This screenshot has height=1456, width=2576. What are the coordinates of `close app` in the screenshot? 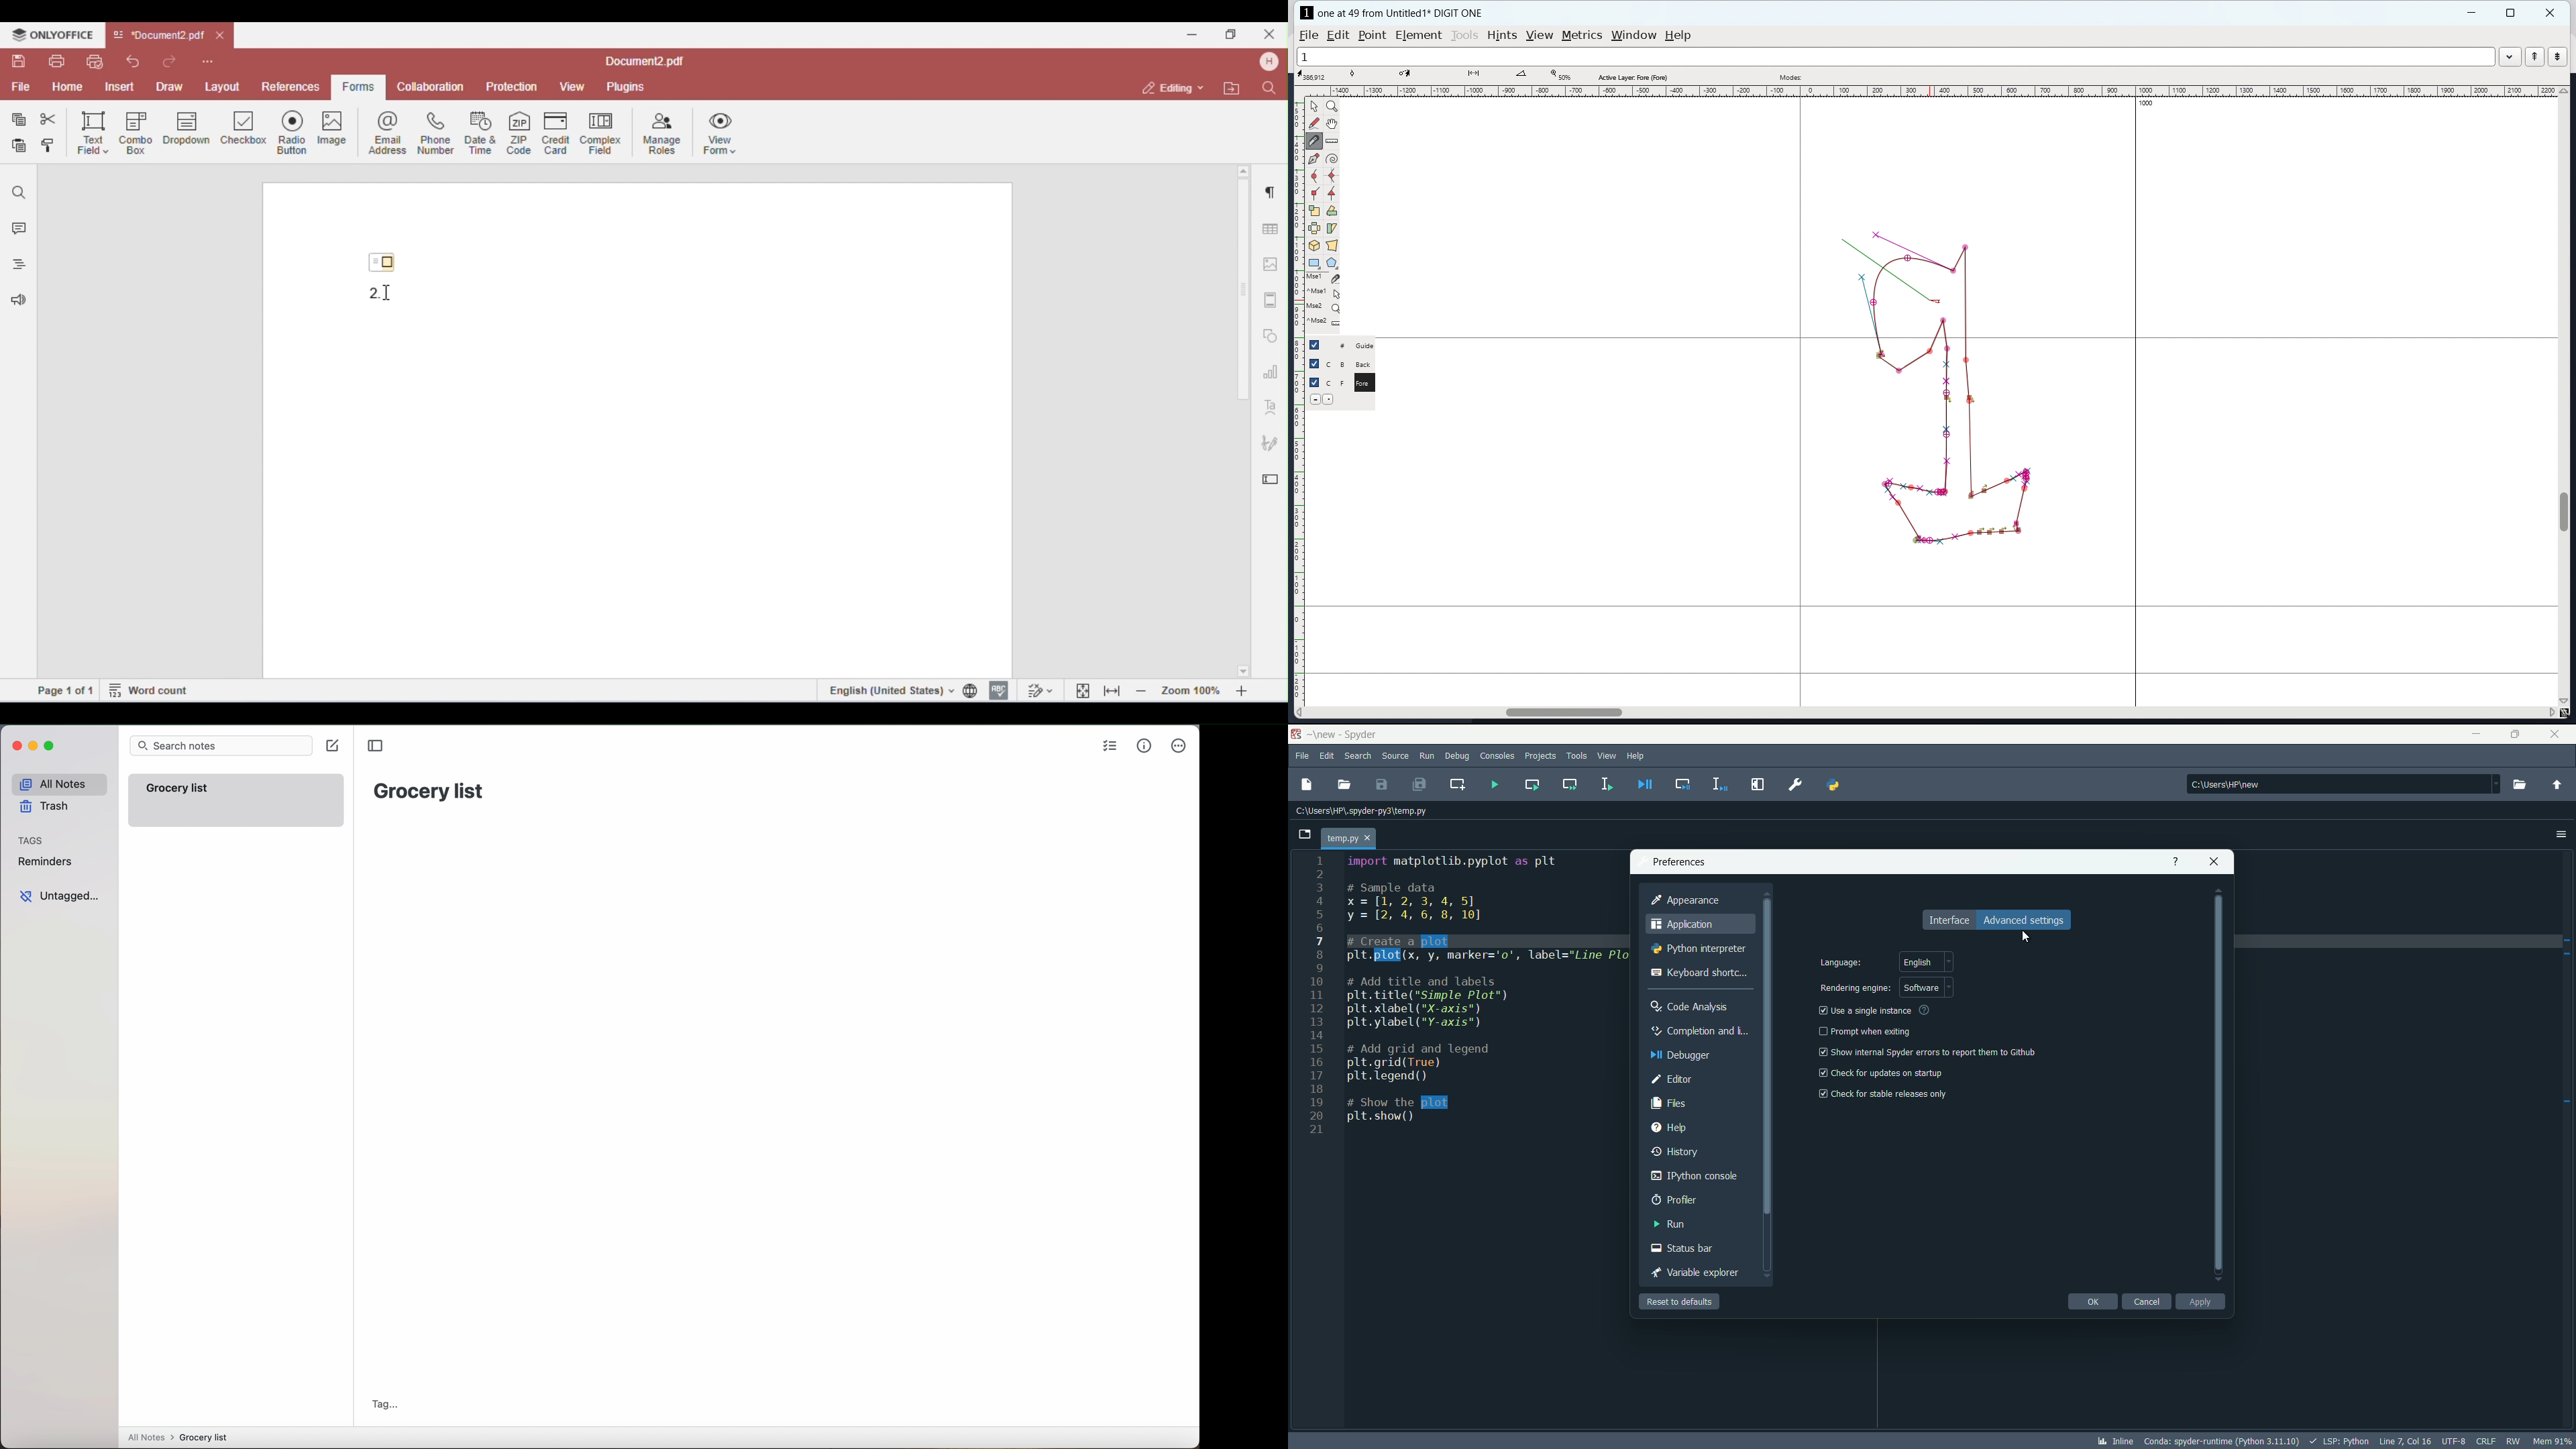 It's located at (2557, 735).